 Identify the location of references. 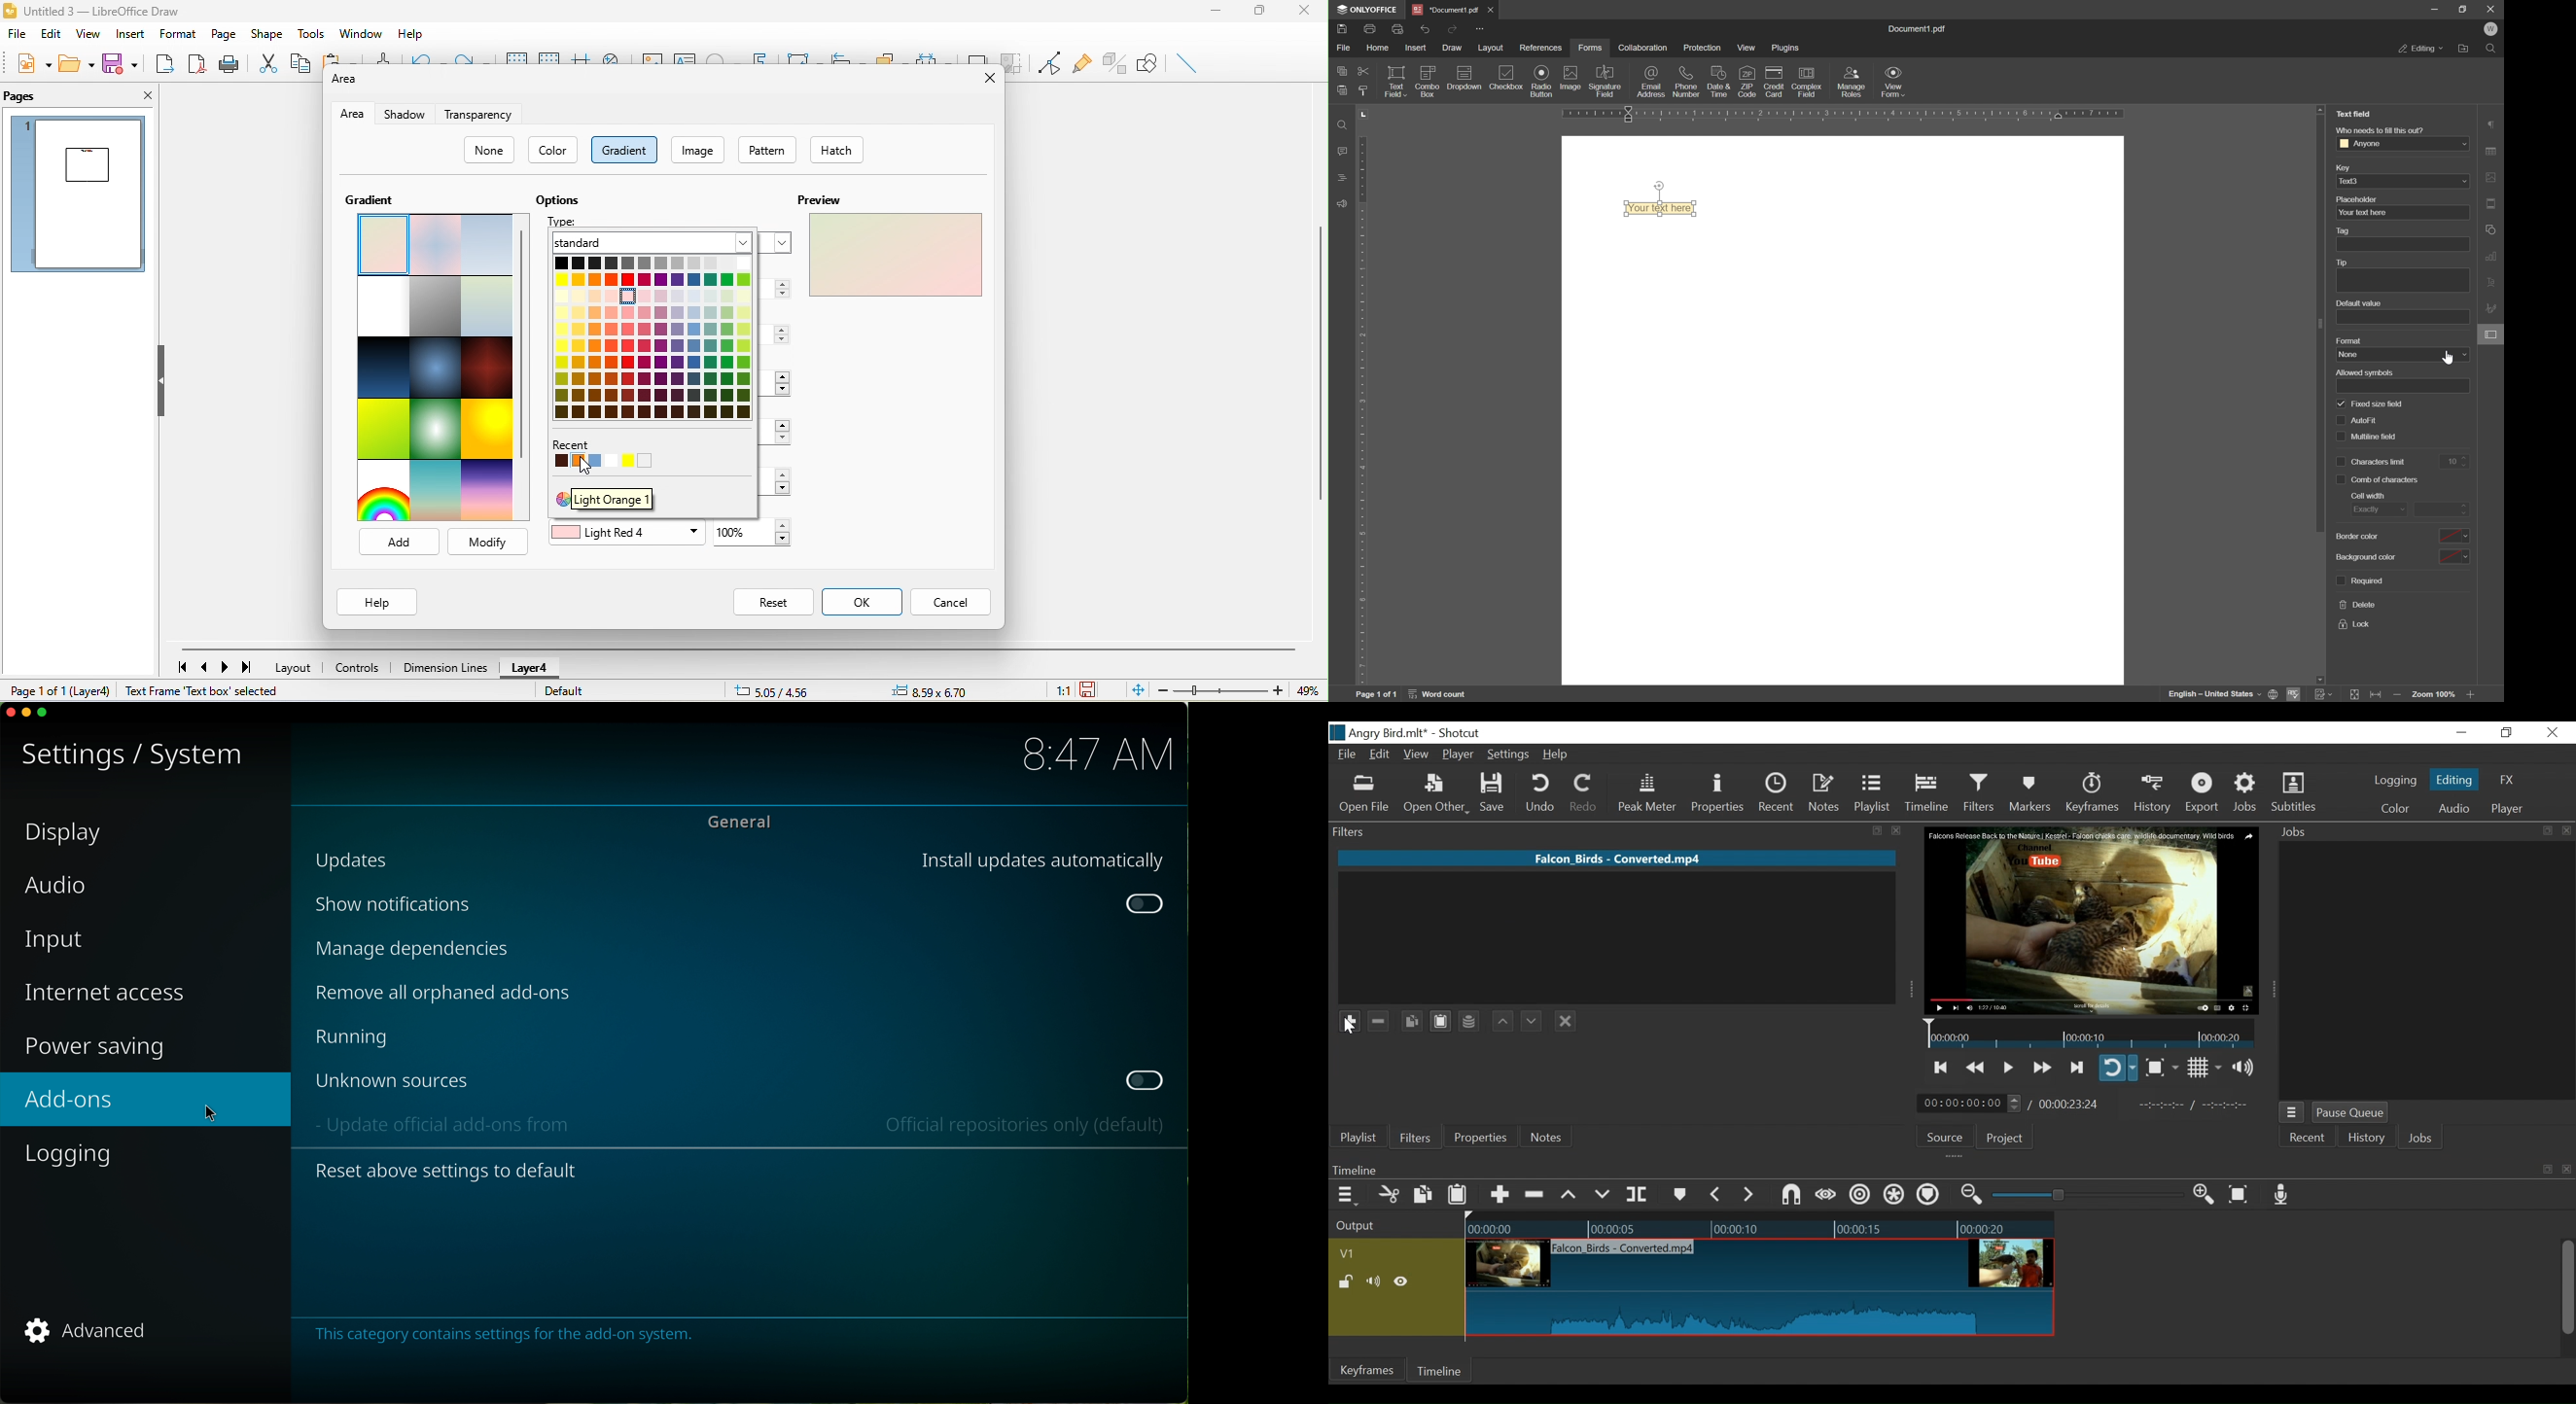
(1541, 47).